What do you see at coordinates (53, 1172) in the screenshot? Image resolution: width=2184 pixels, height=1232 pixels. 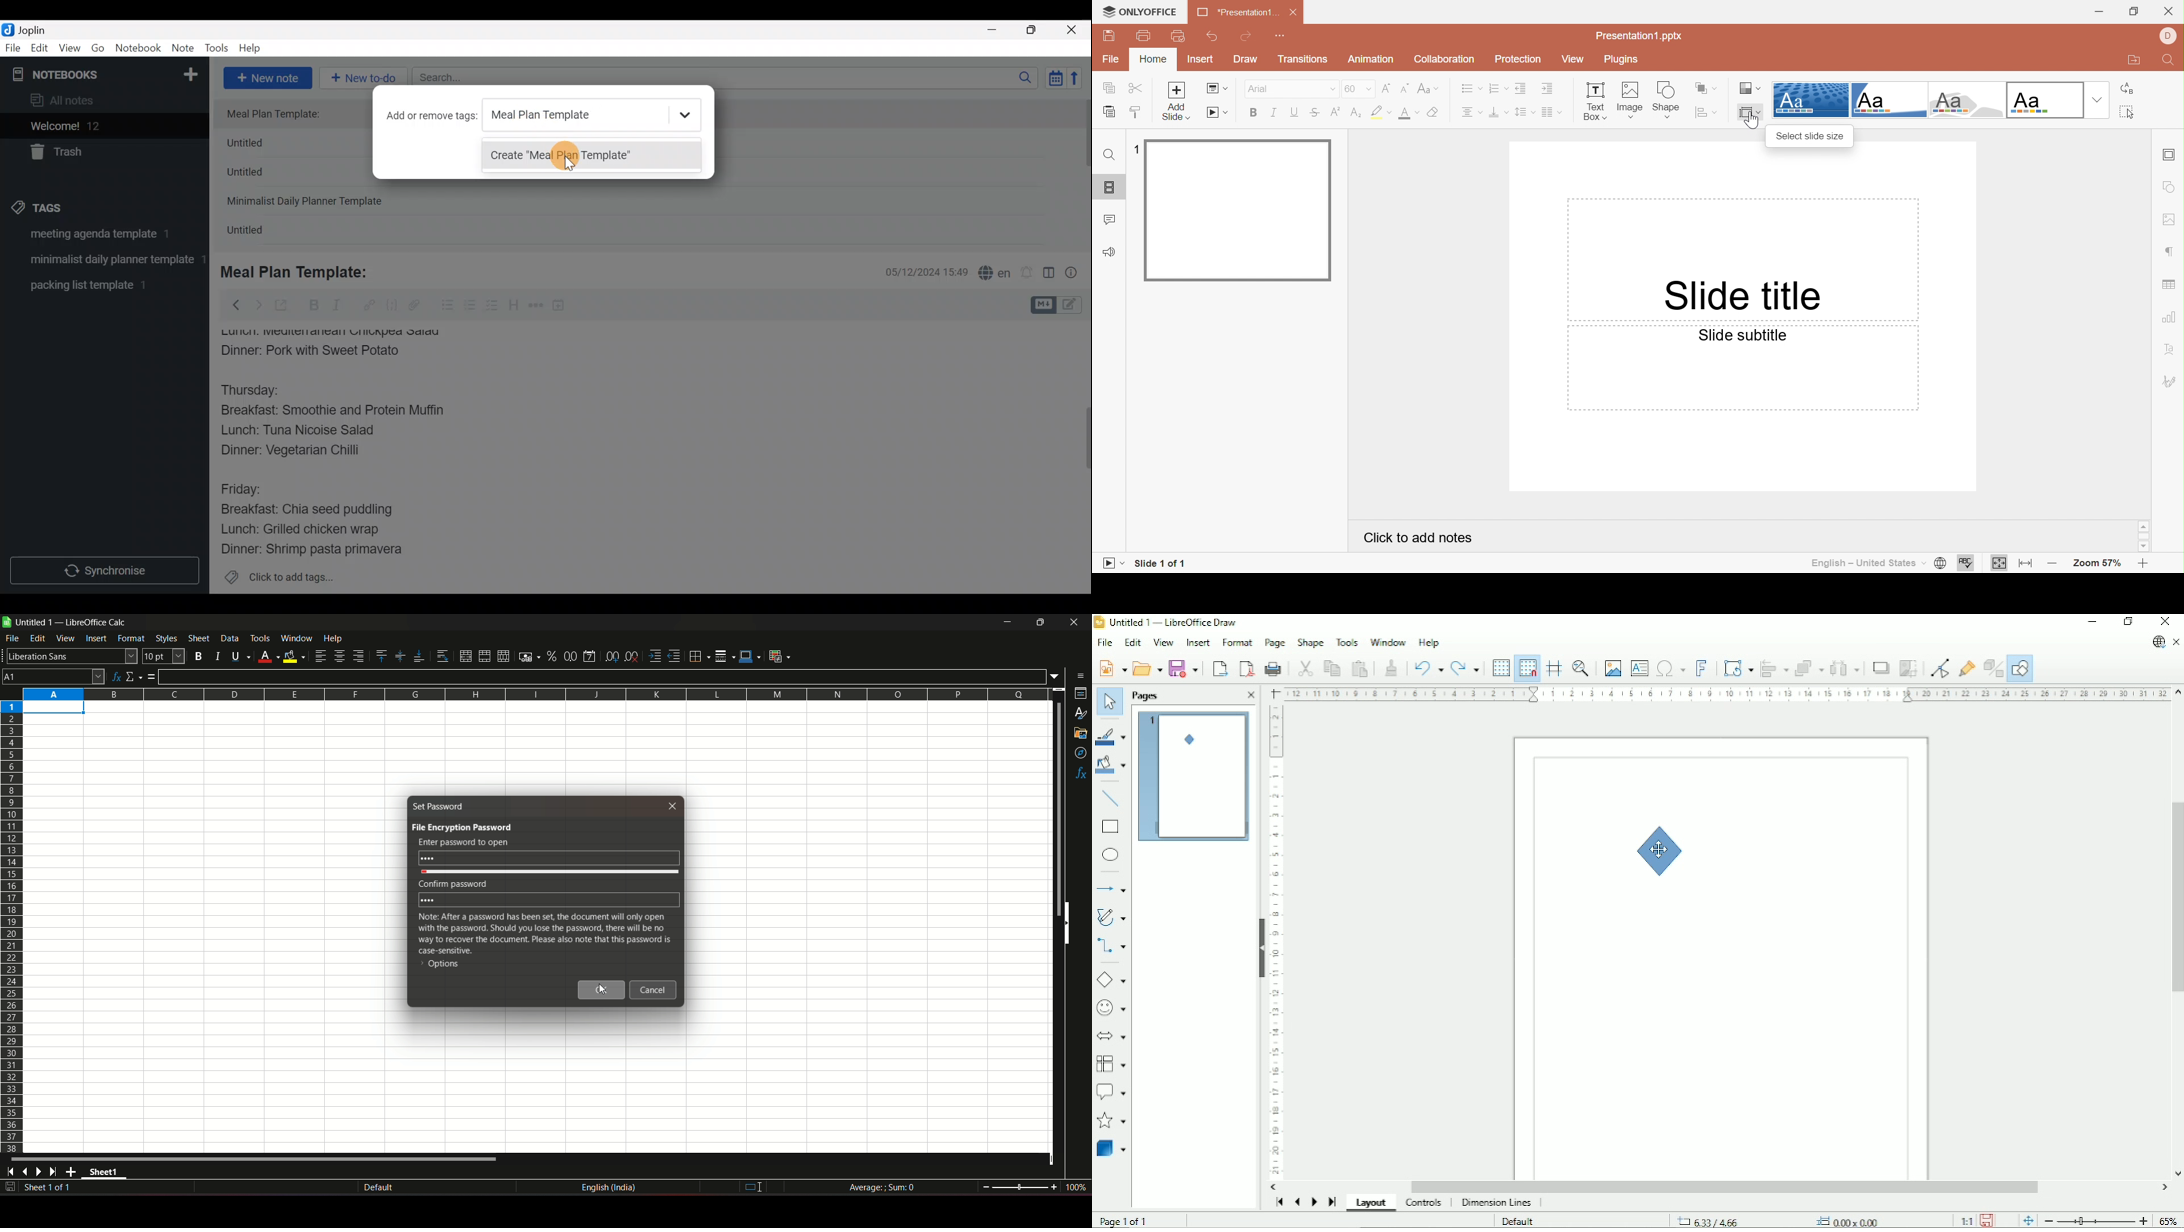 I see `last sheet` at bounding box center [53, 1172].